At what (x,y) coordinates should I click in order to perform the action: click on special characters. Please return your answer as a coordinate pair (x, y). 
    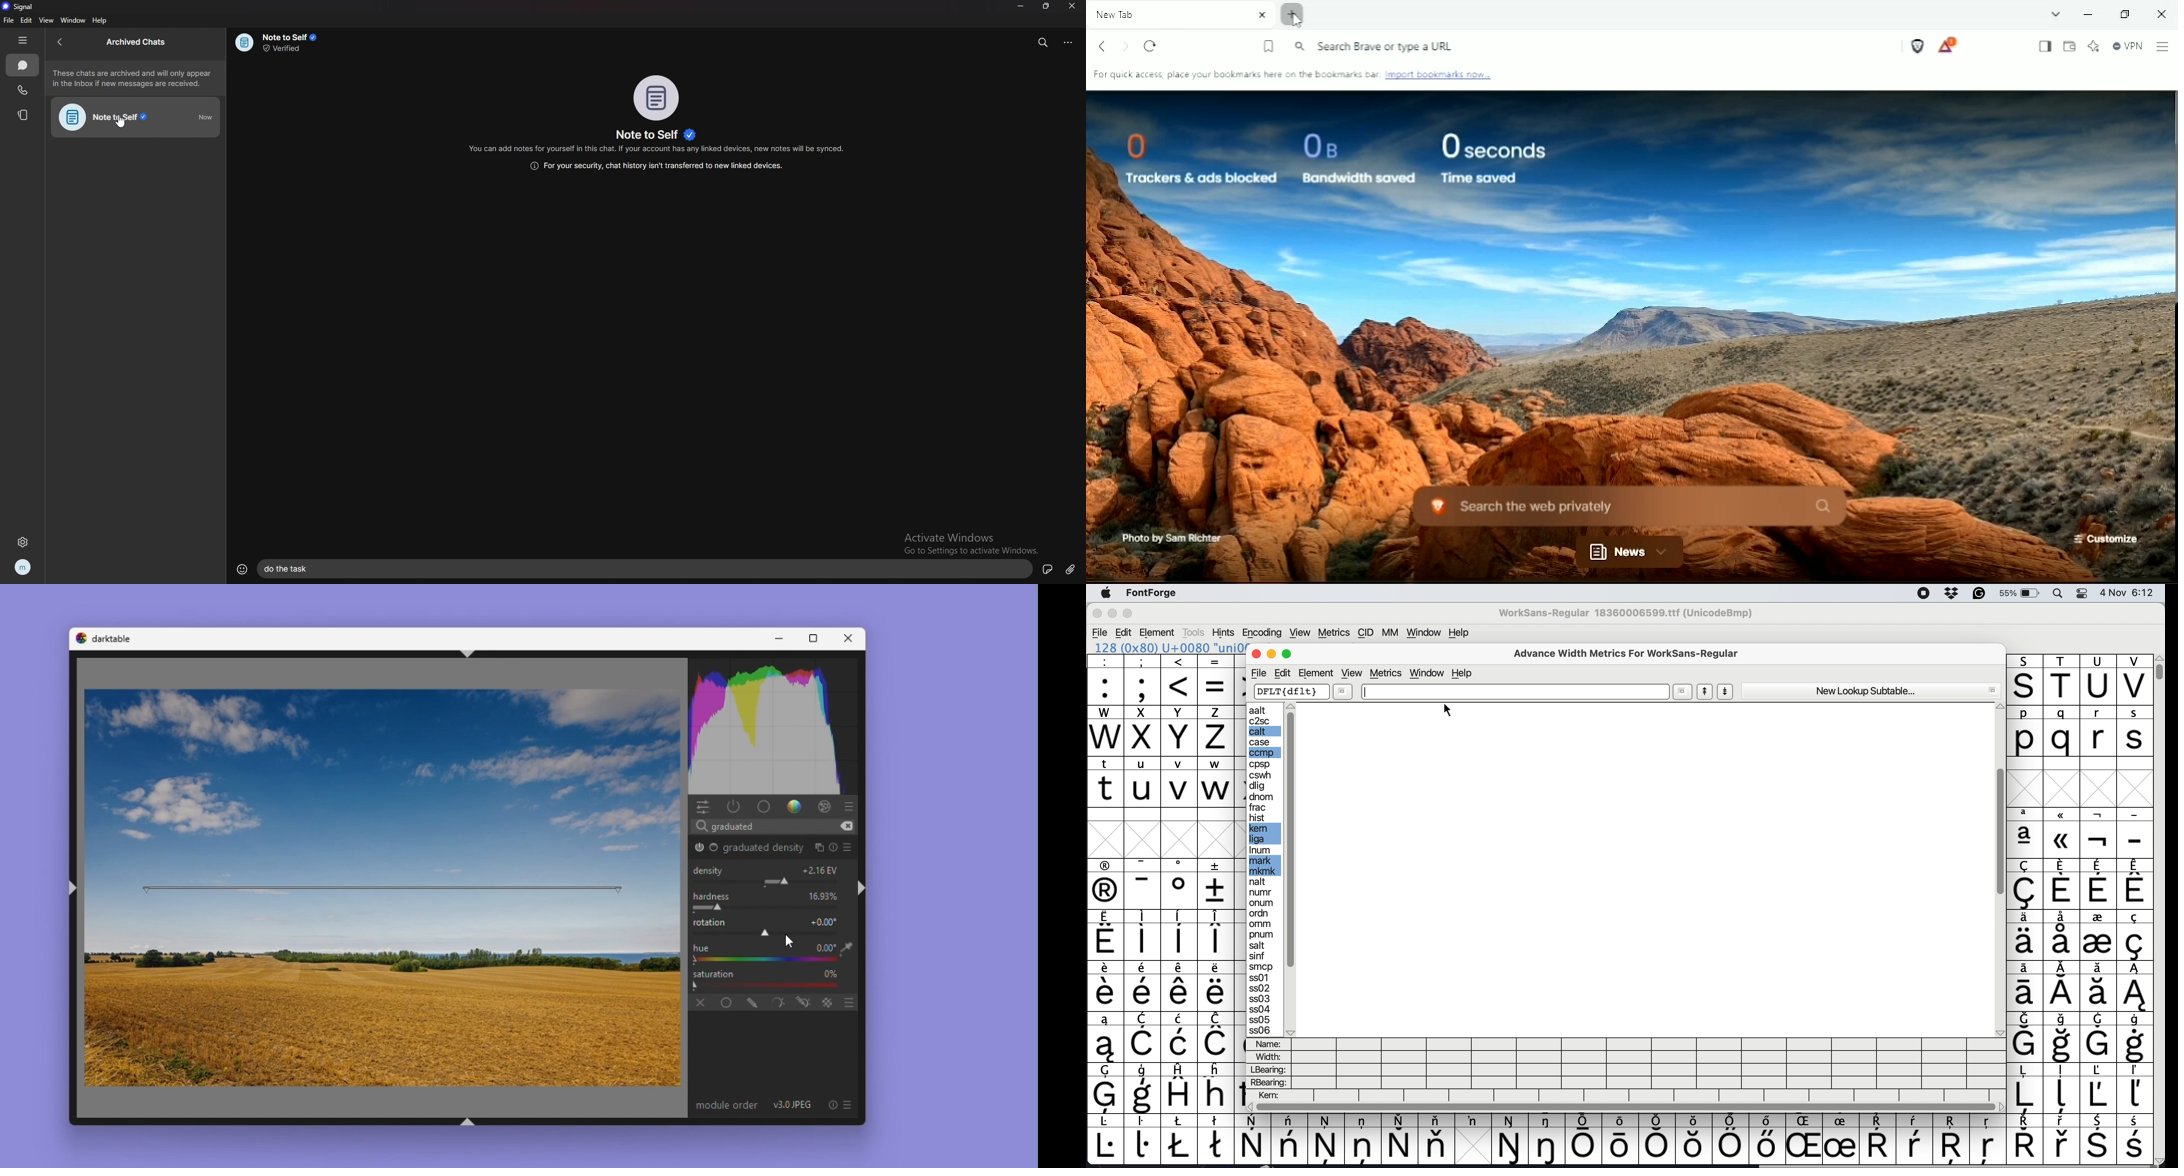
    Looking at the image, I should click on (2084, 865).